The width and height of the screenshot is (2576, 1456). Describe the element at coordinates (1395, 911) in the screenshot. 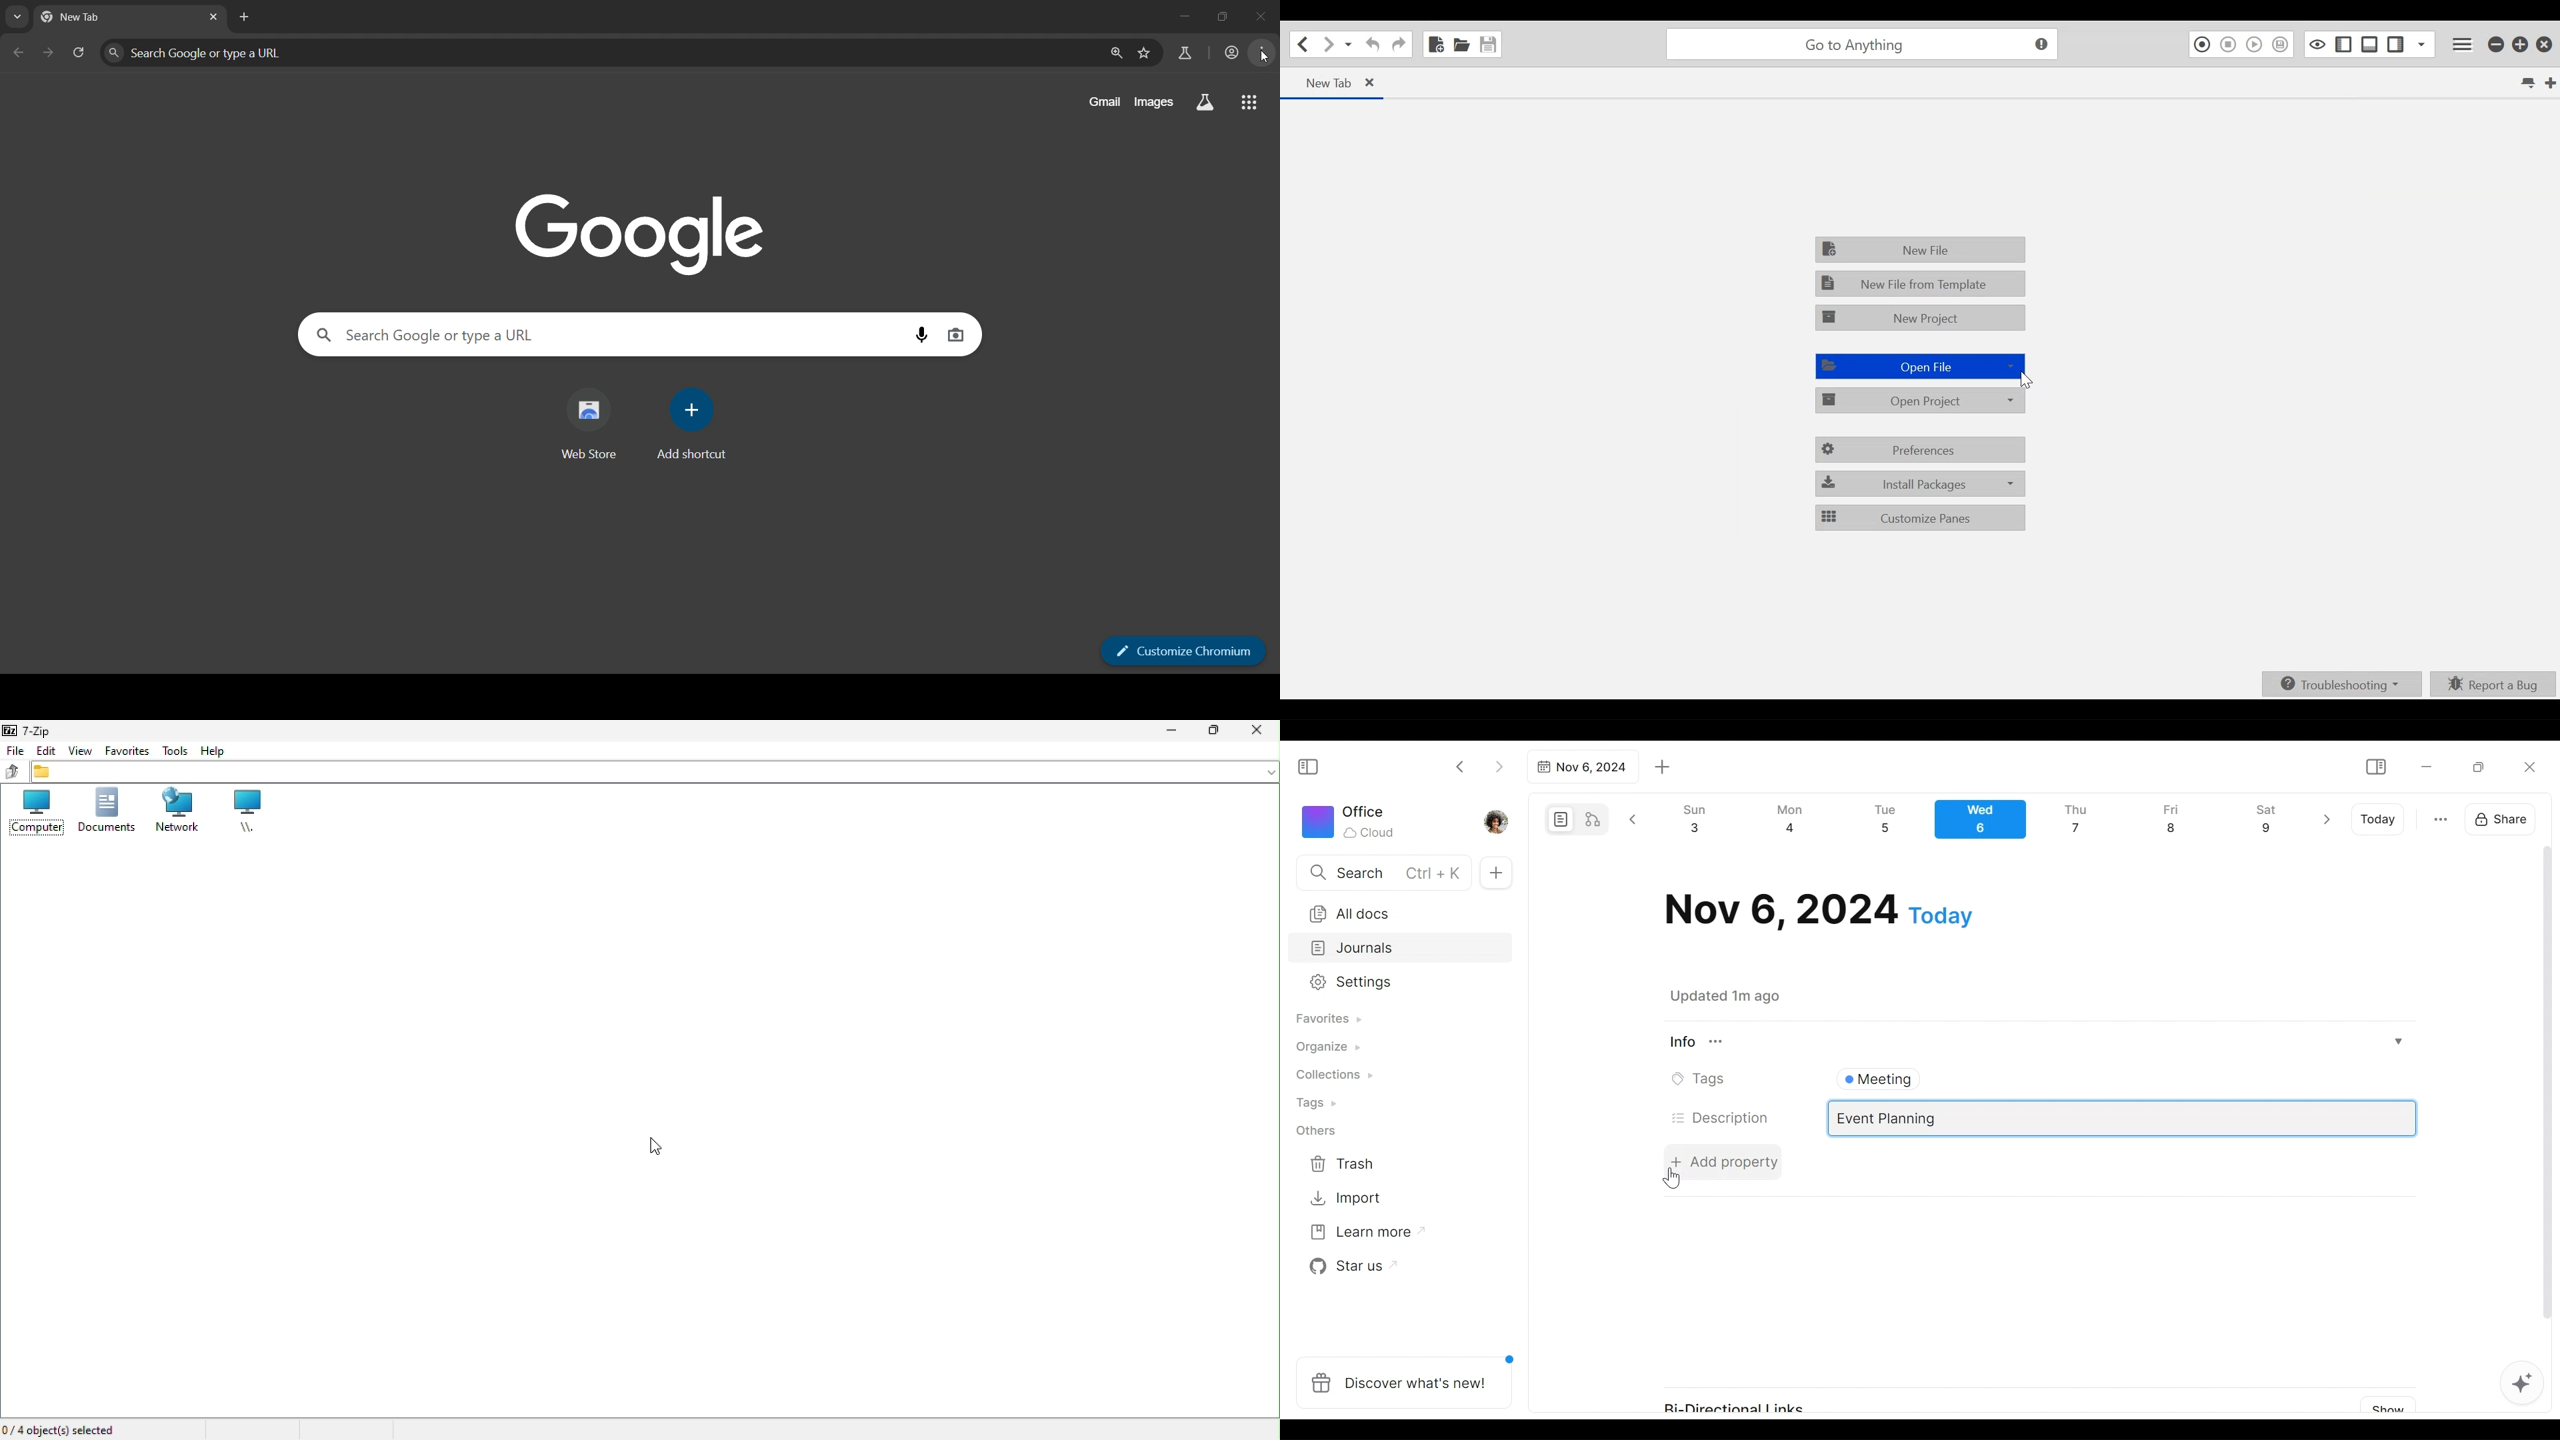

I see `All documents` at that location.